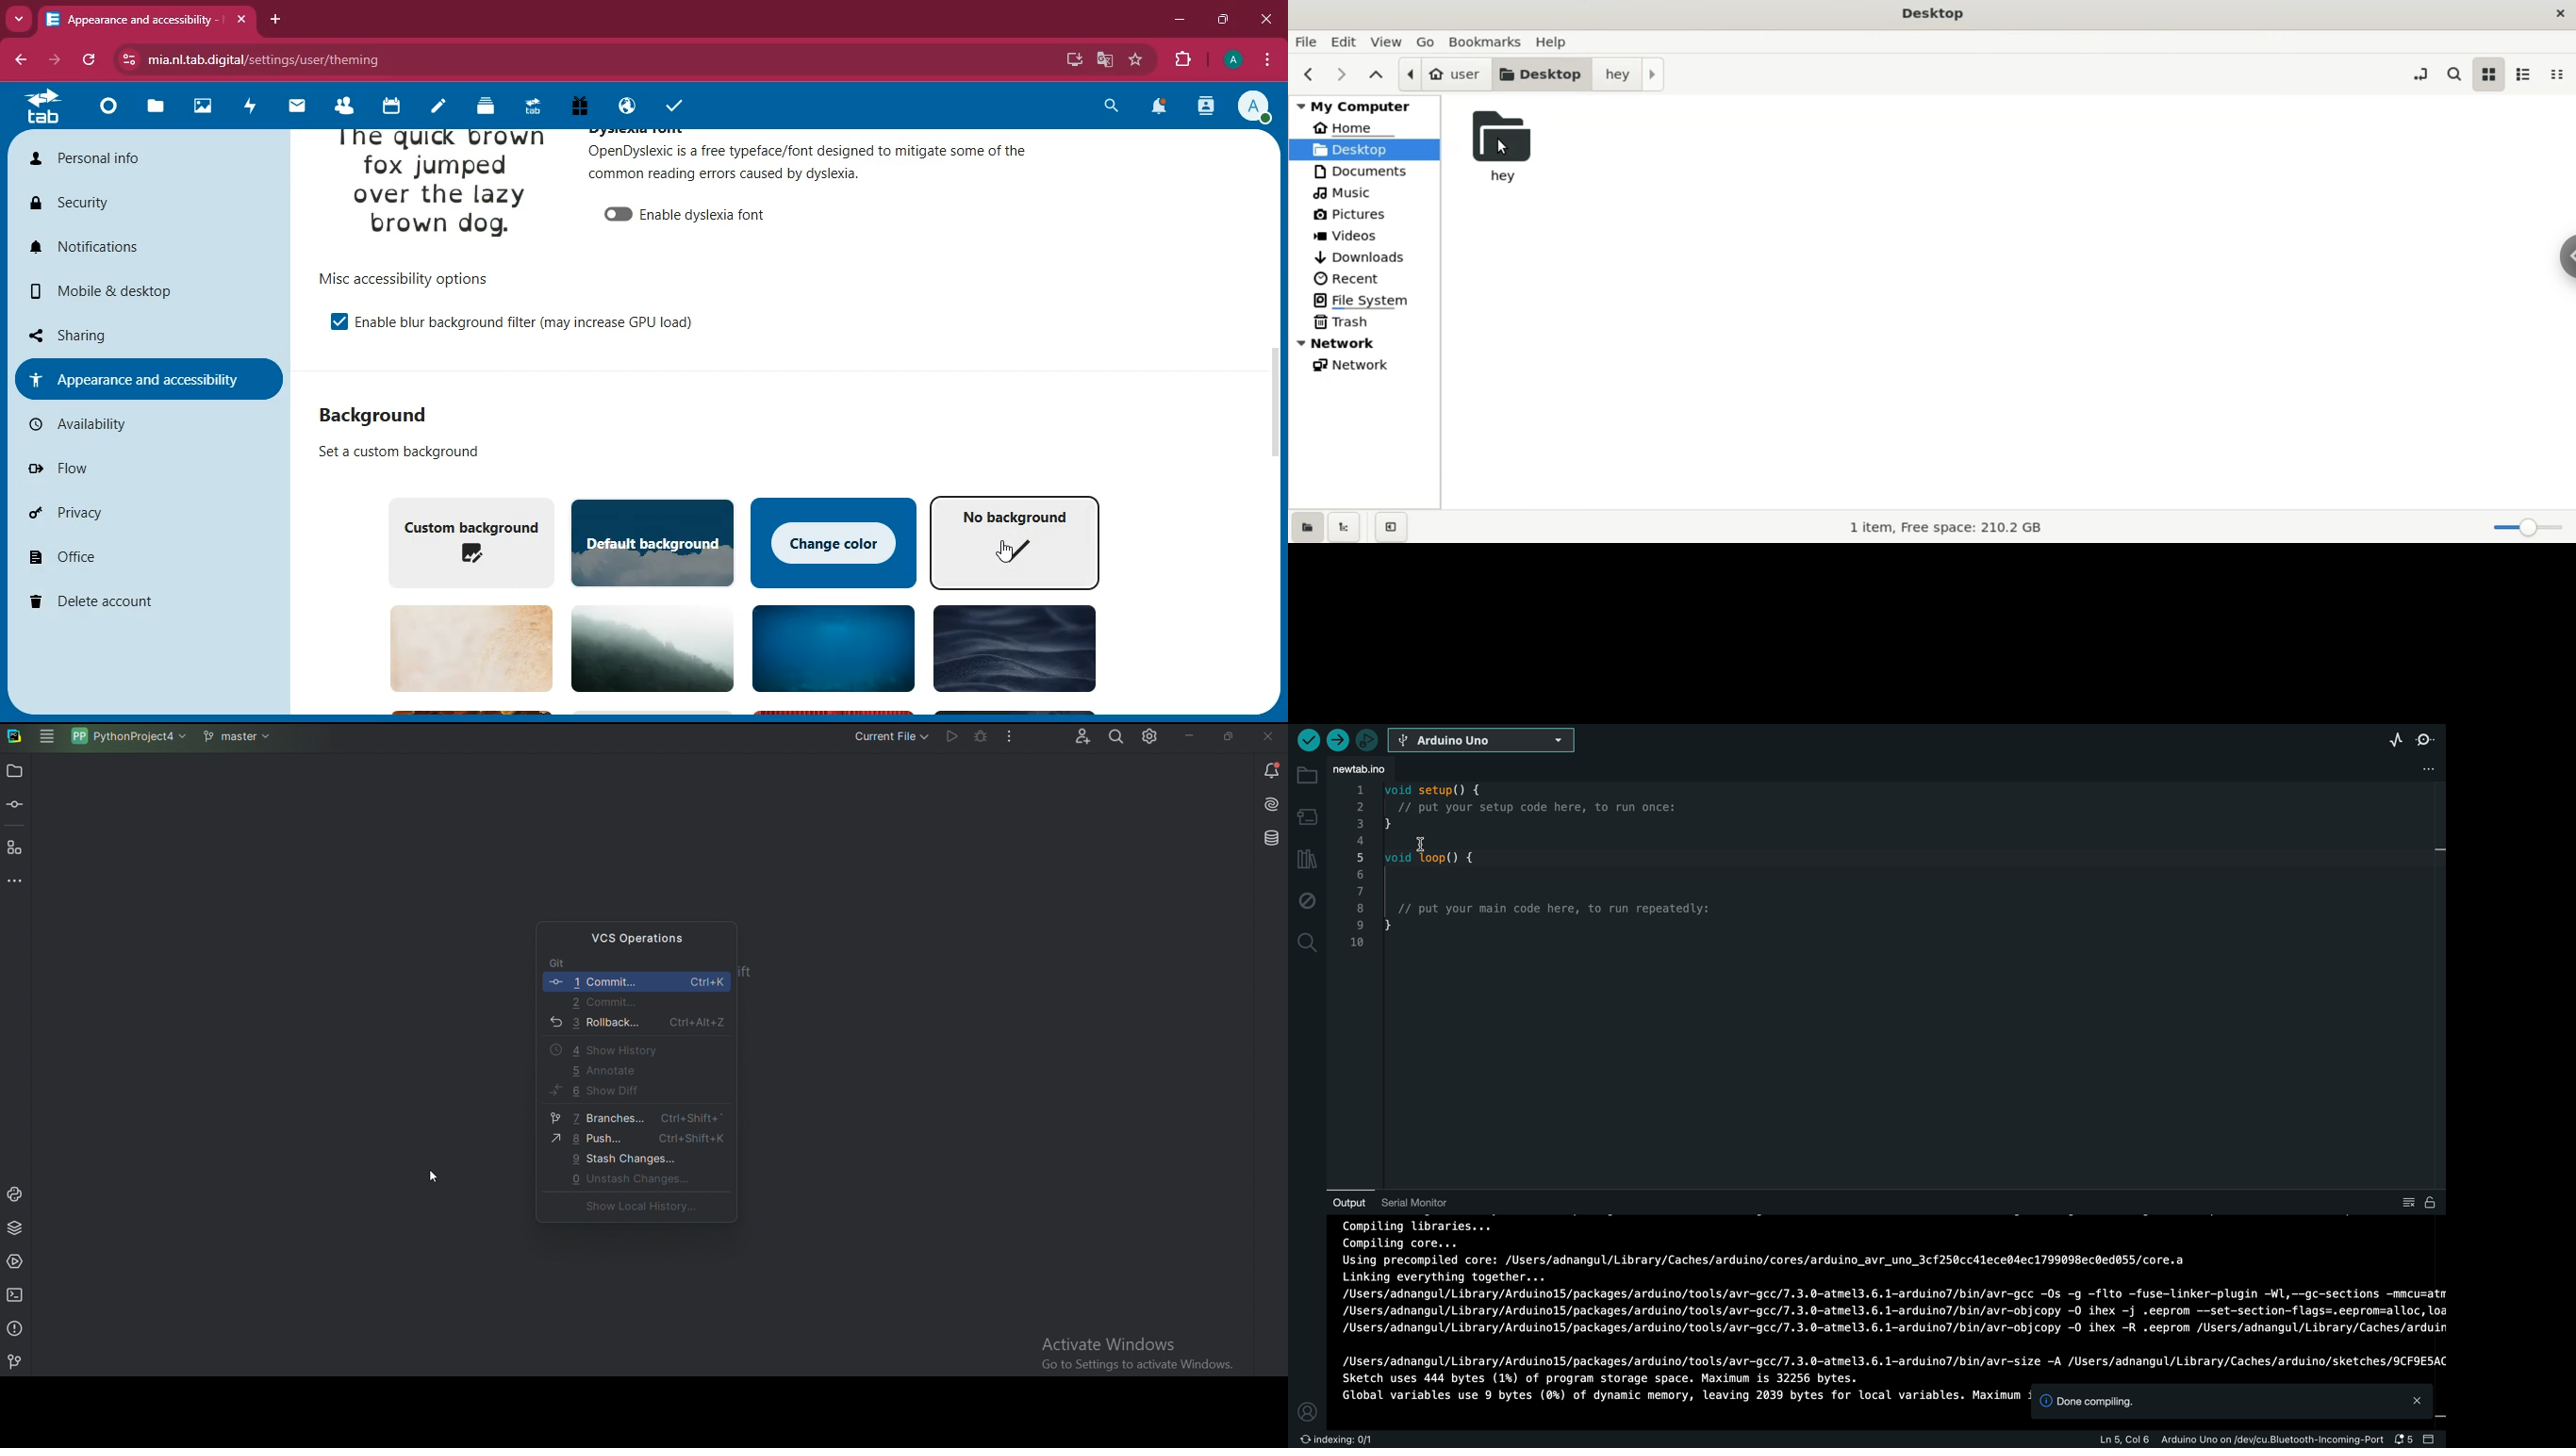  I want to click on images, so click(201, 105).